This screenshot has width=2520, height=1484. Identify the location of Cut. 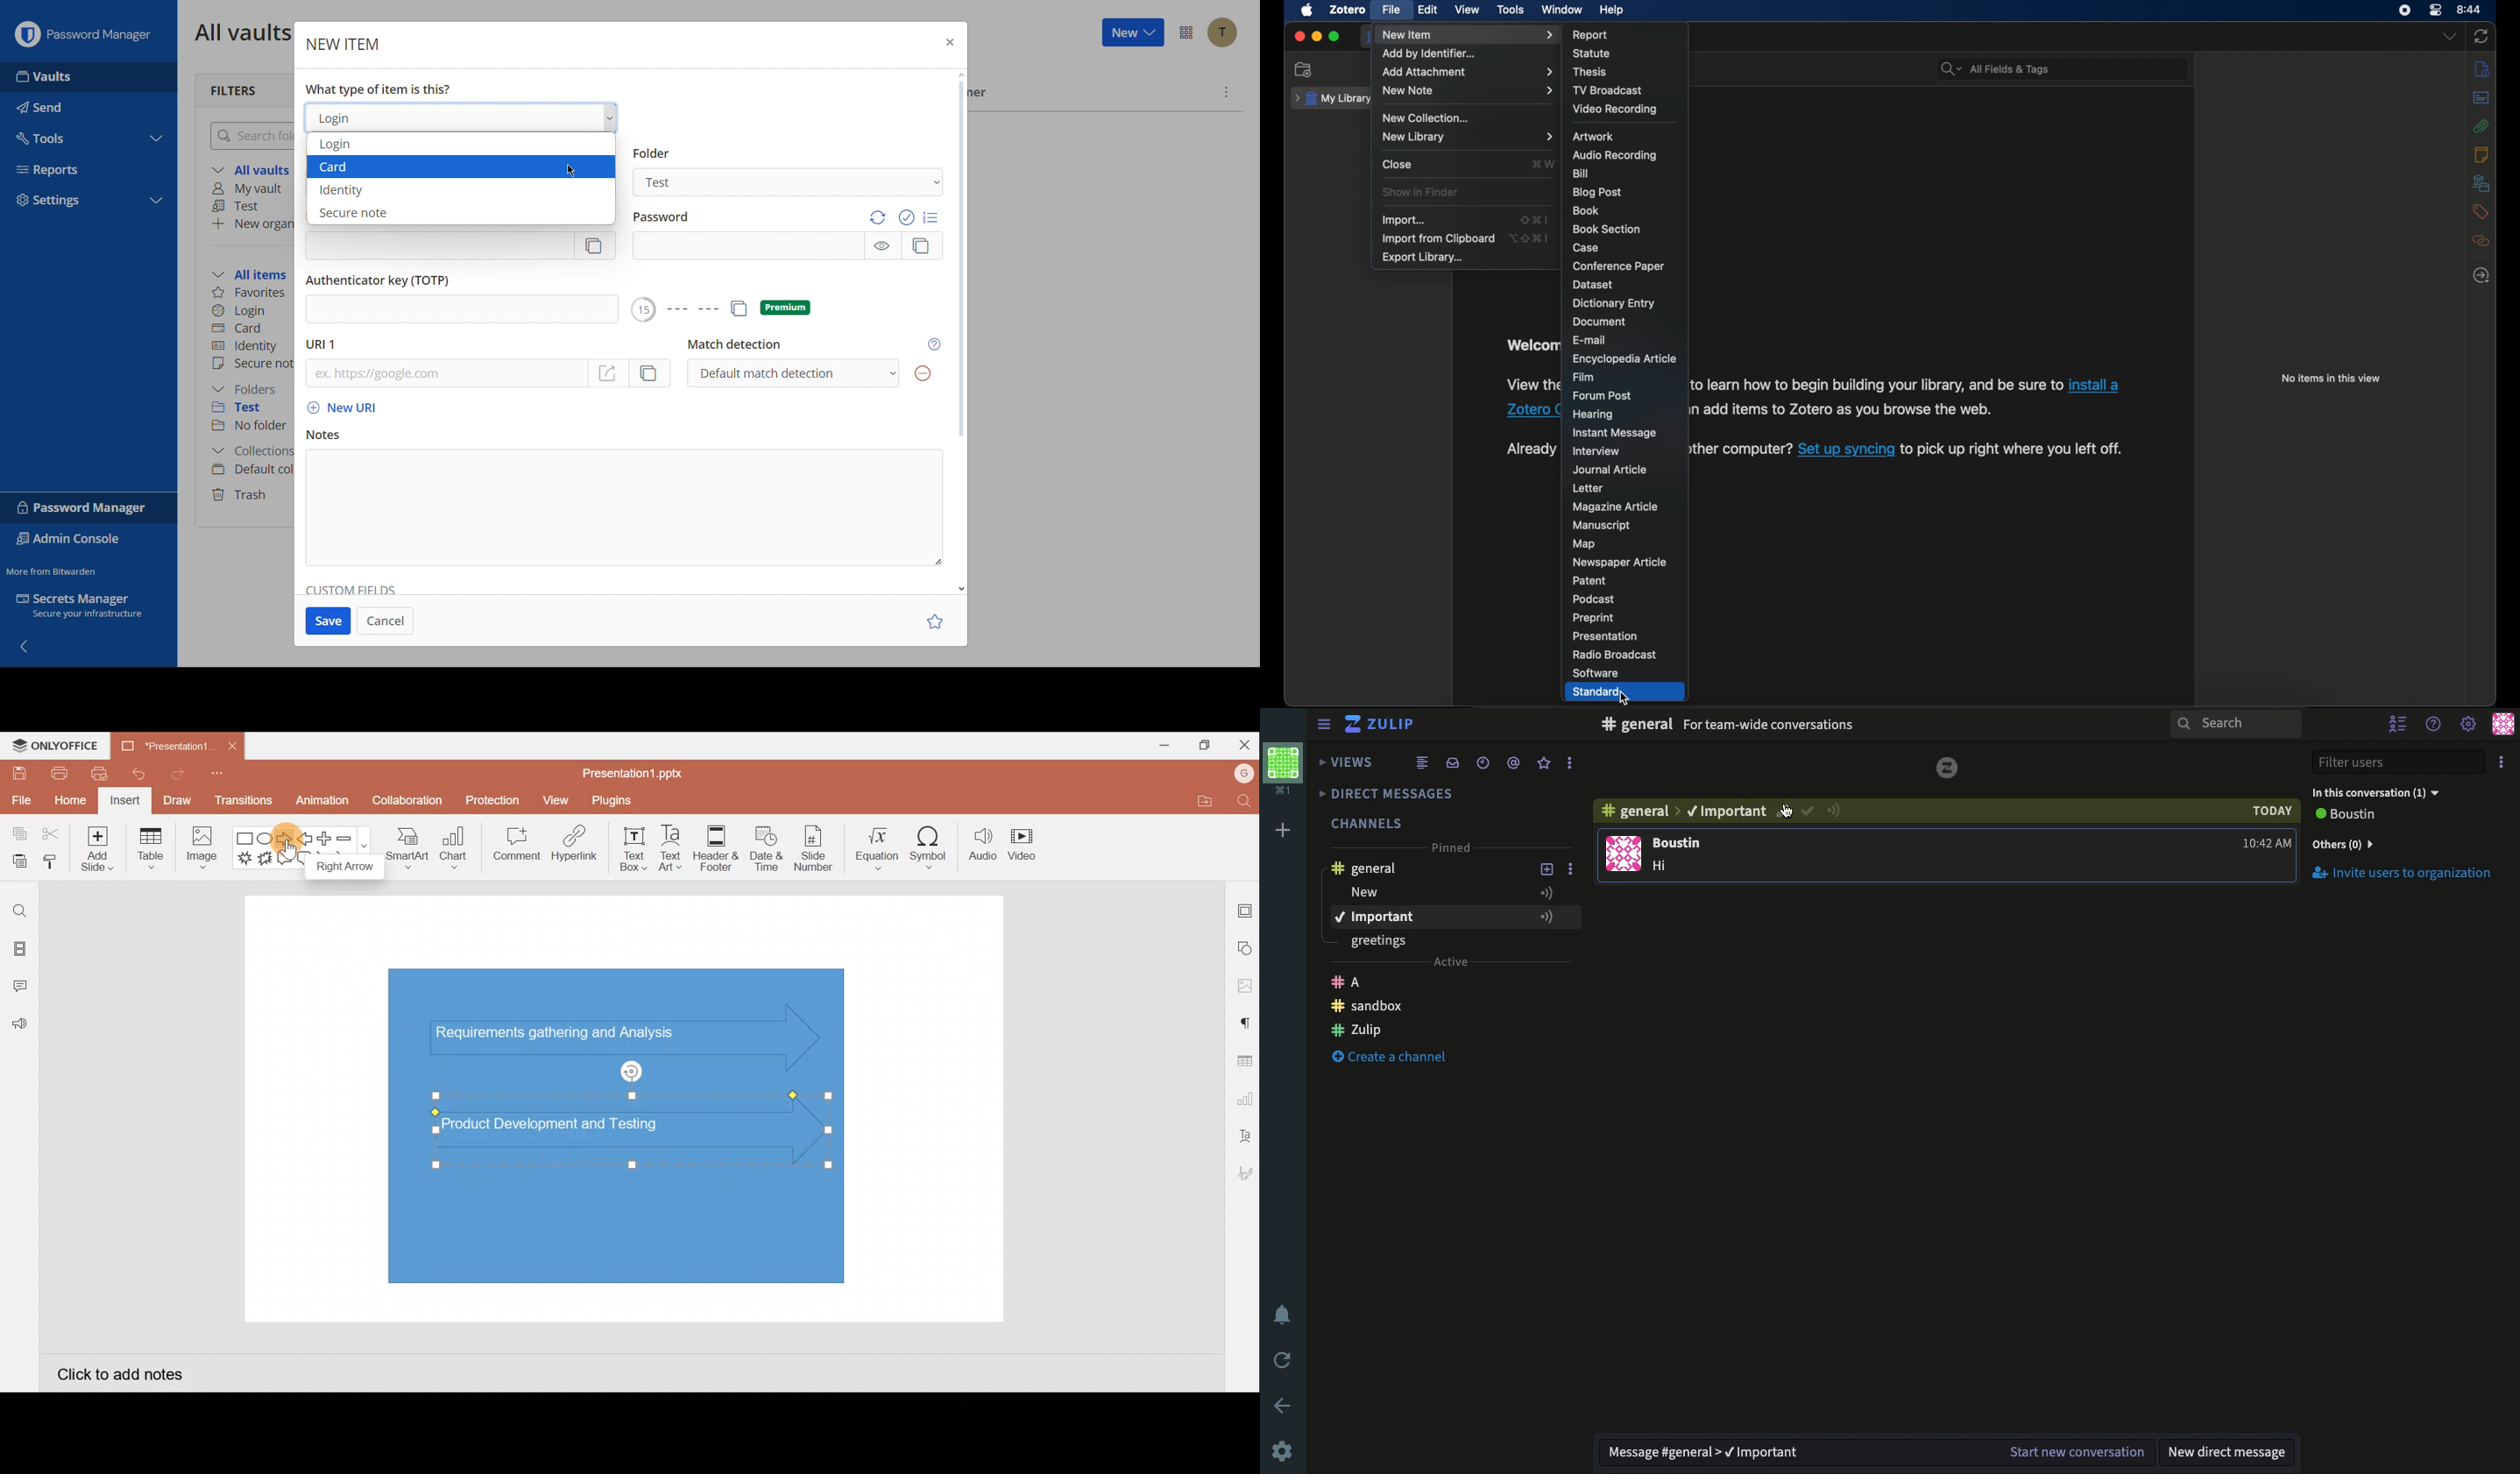
(51, 835).